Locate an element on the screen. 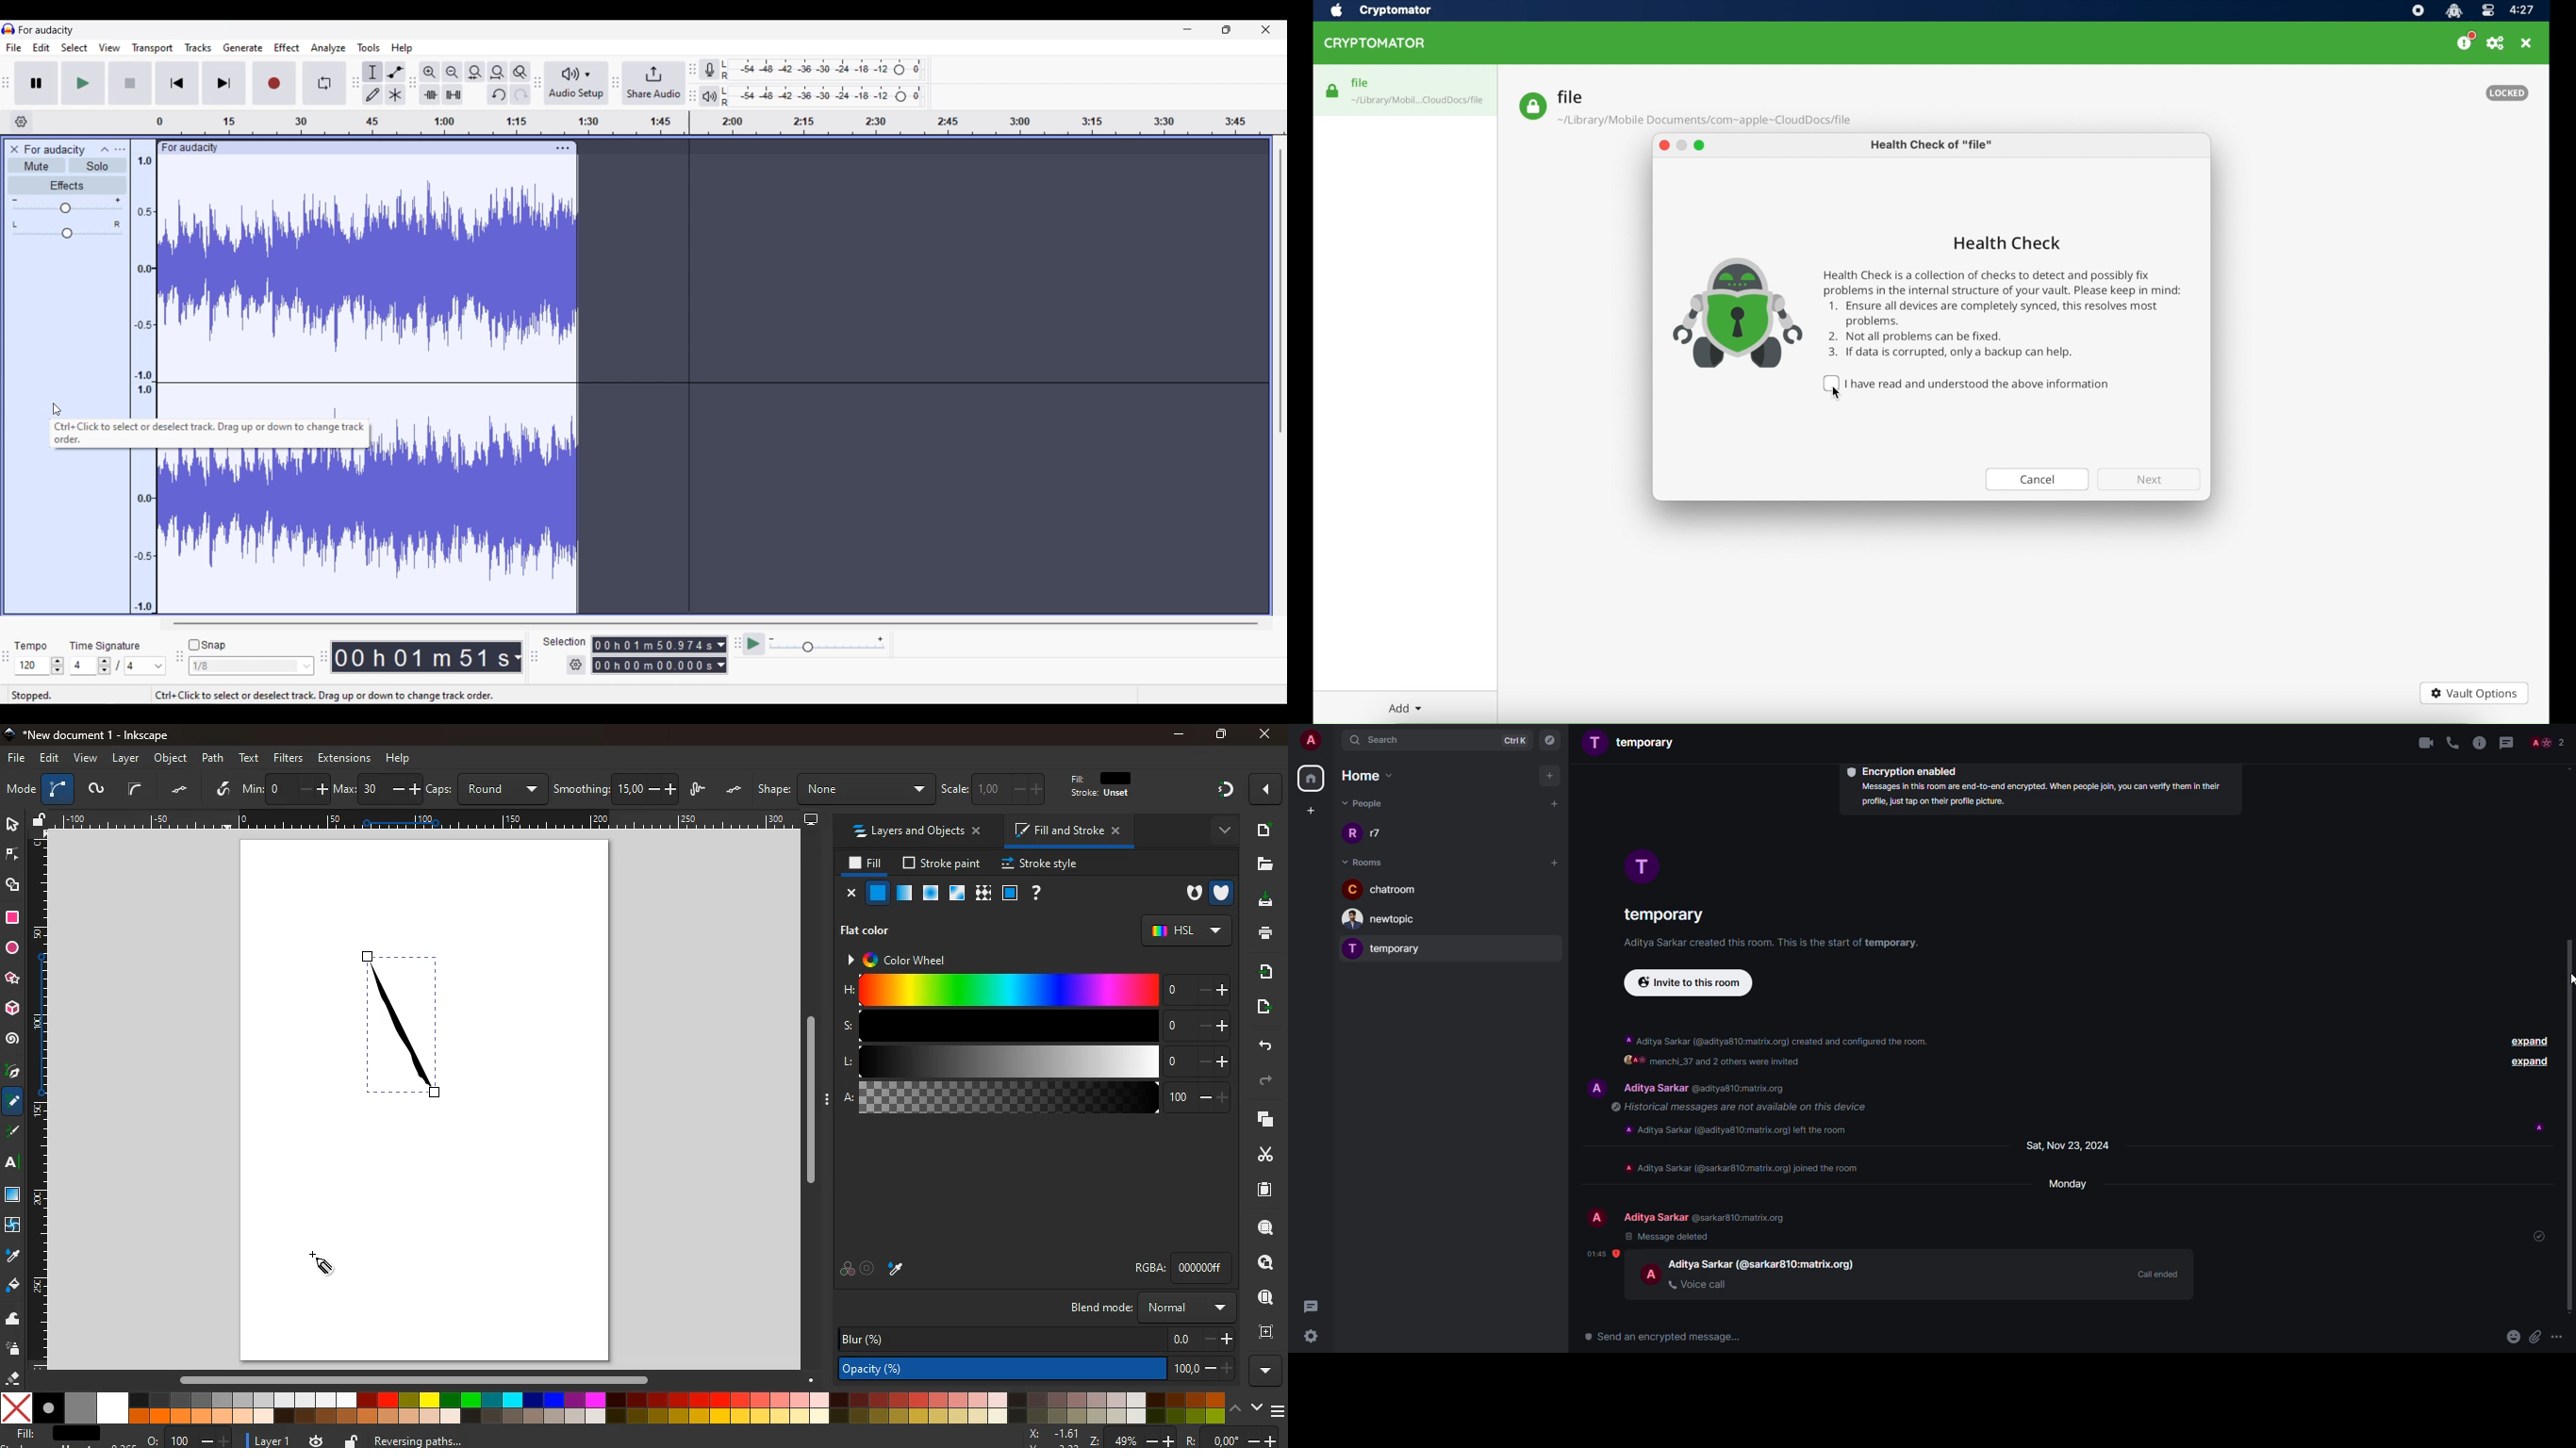  Snap options is located at coordinates (252, 666).